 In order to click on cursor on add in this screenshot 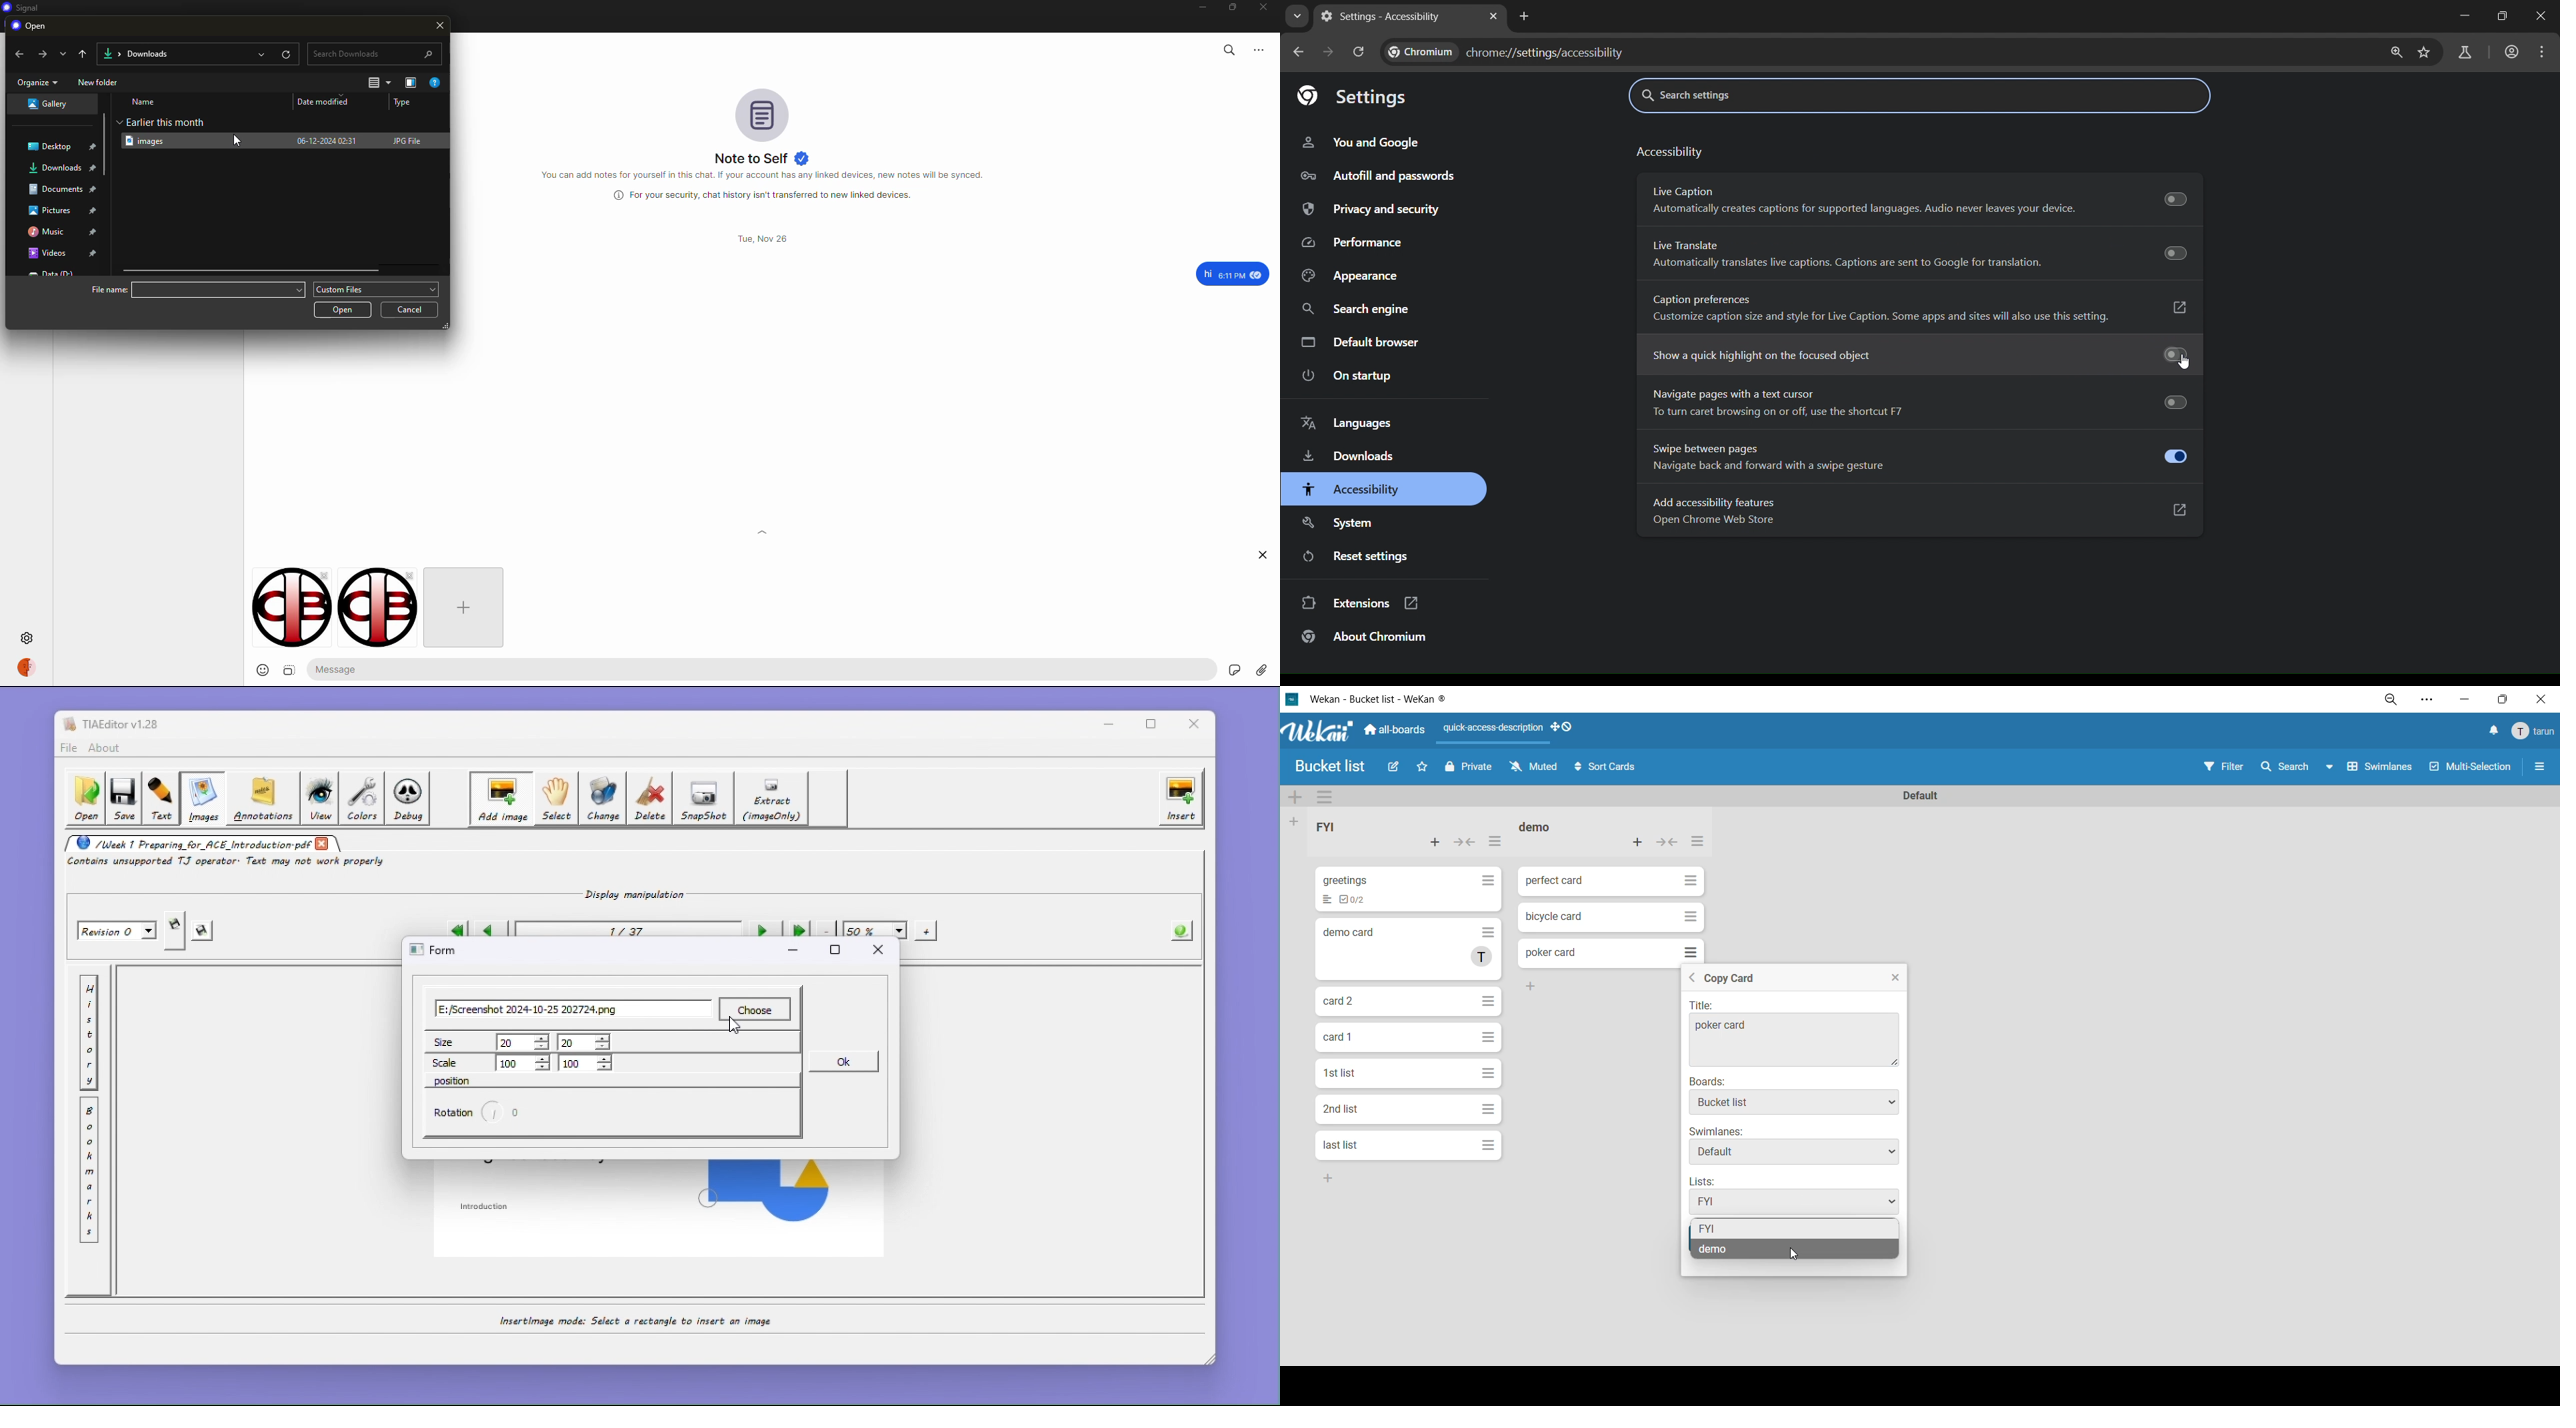, I will do `click(465, 609)`.